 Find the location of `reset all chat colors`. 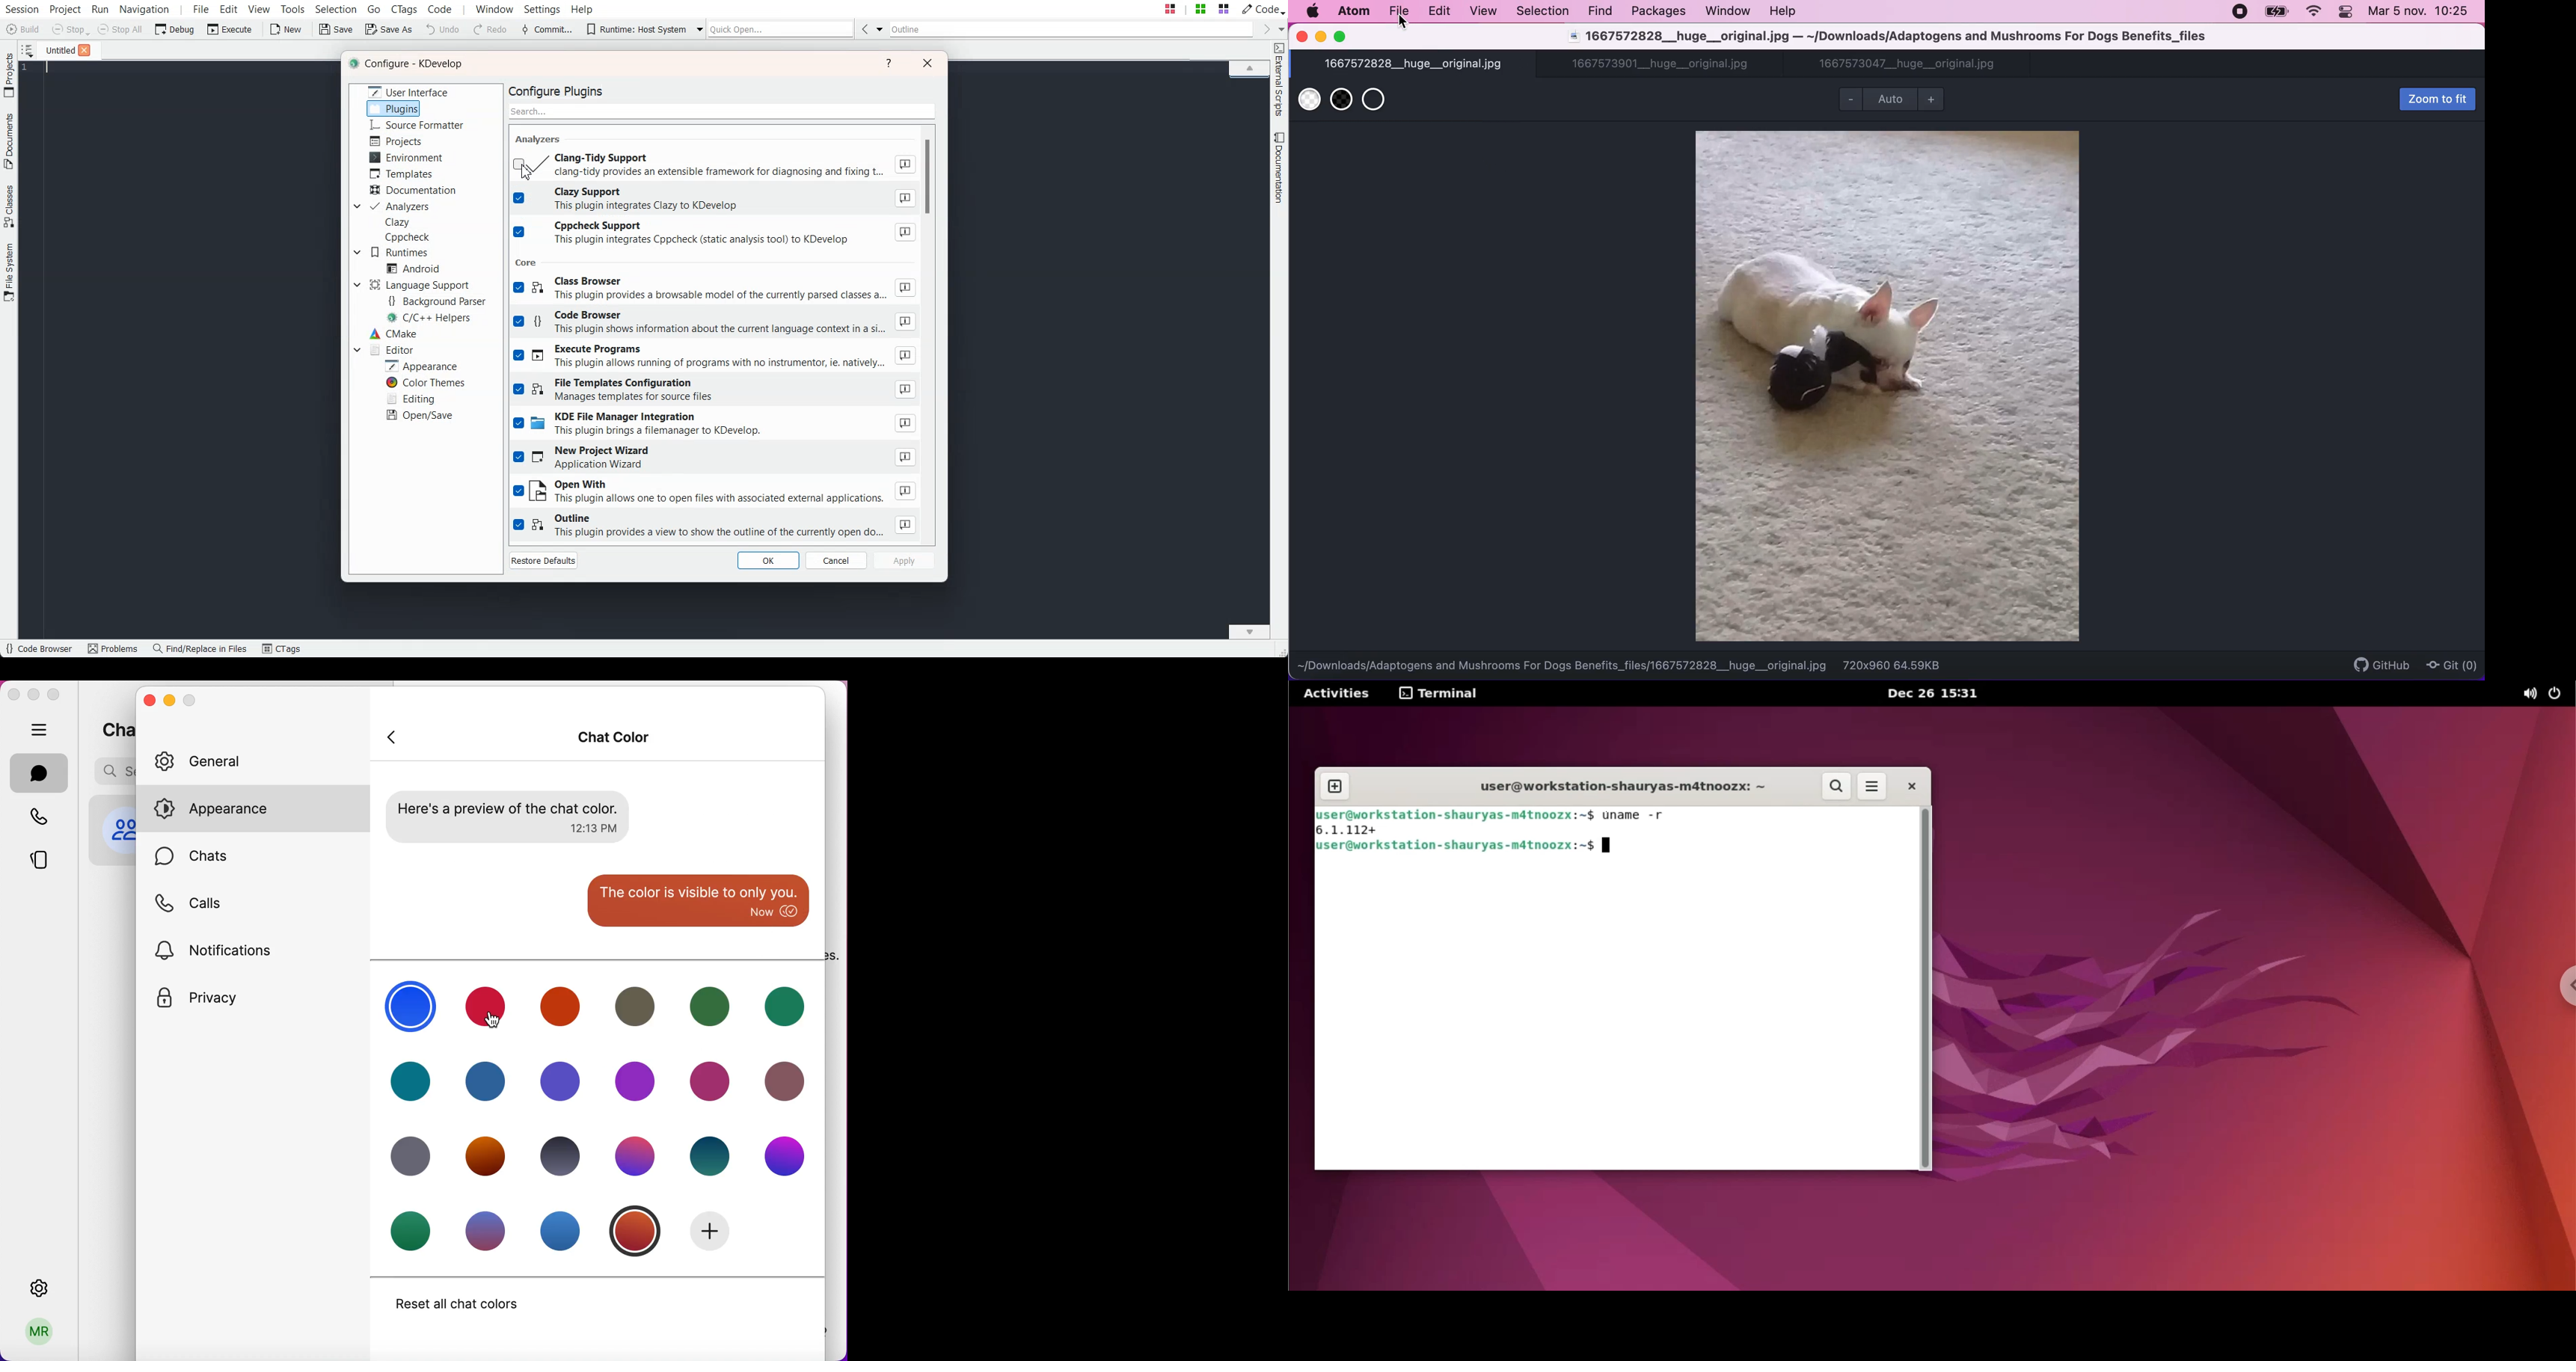

reset all chat colors is located at coordinates (450, 1309).